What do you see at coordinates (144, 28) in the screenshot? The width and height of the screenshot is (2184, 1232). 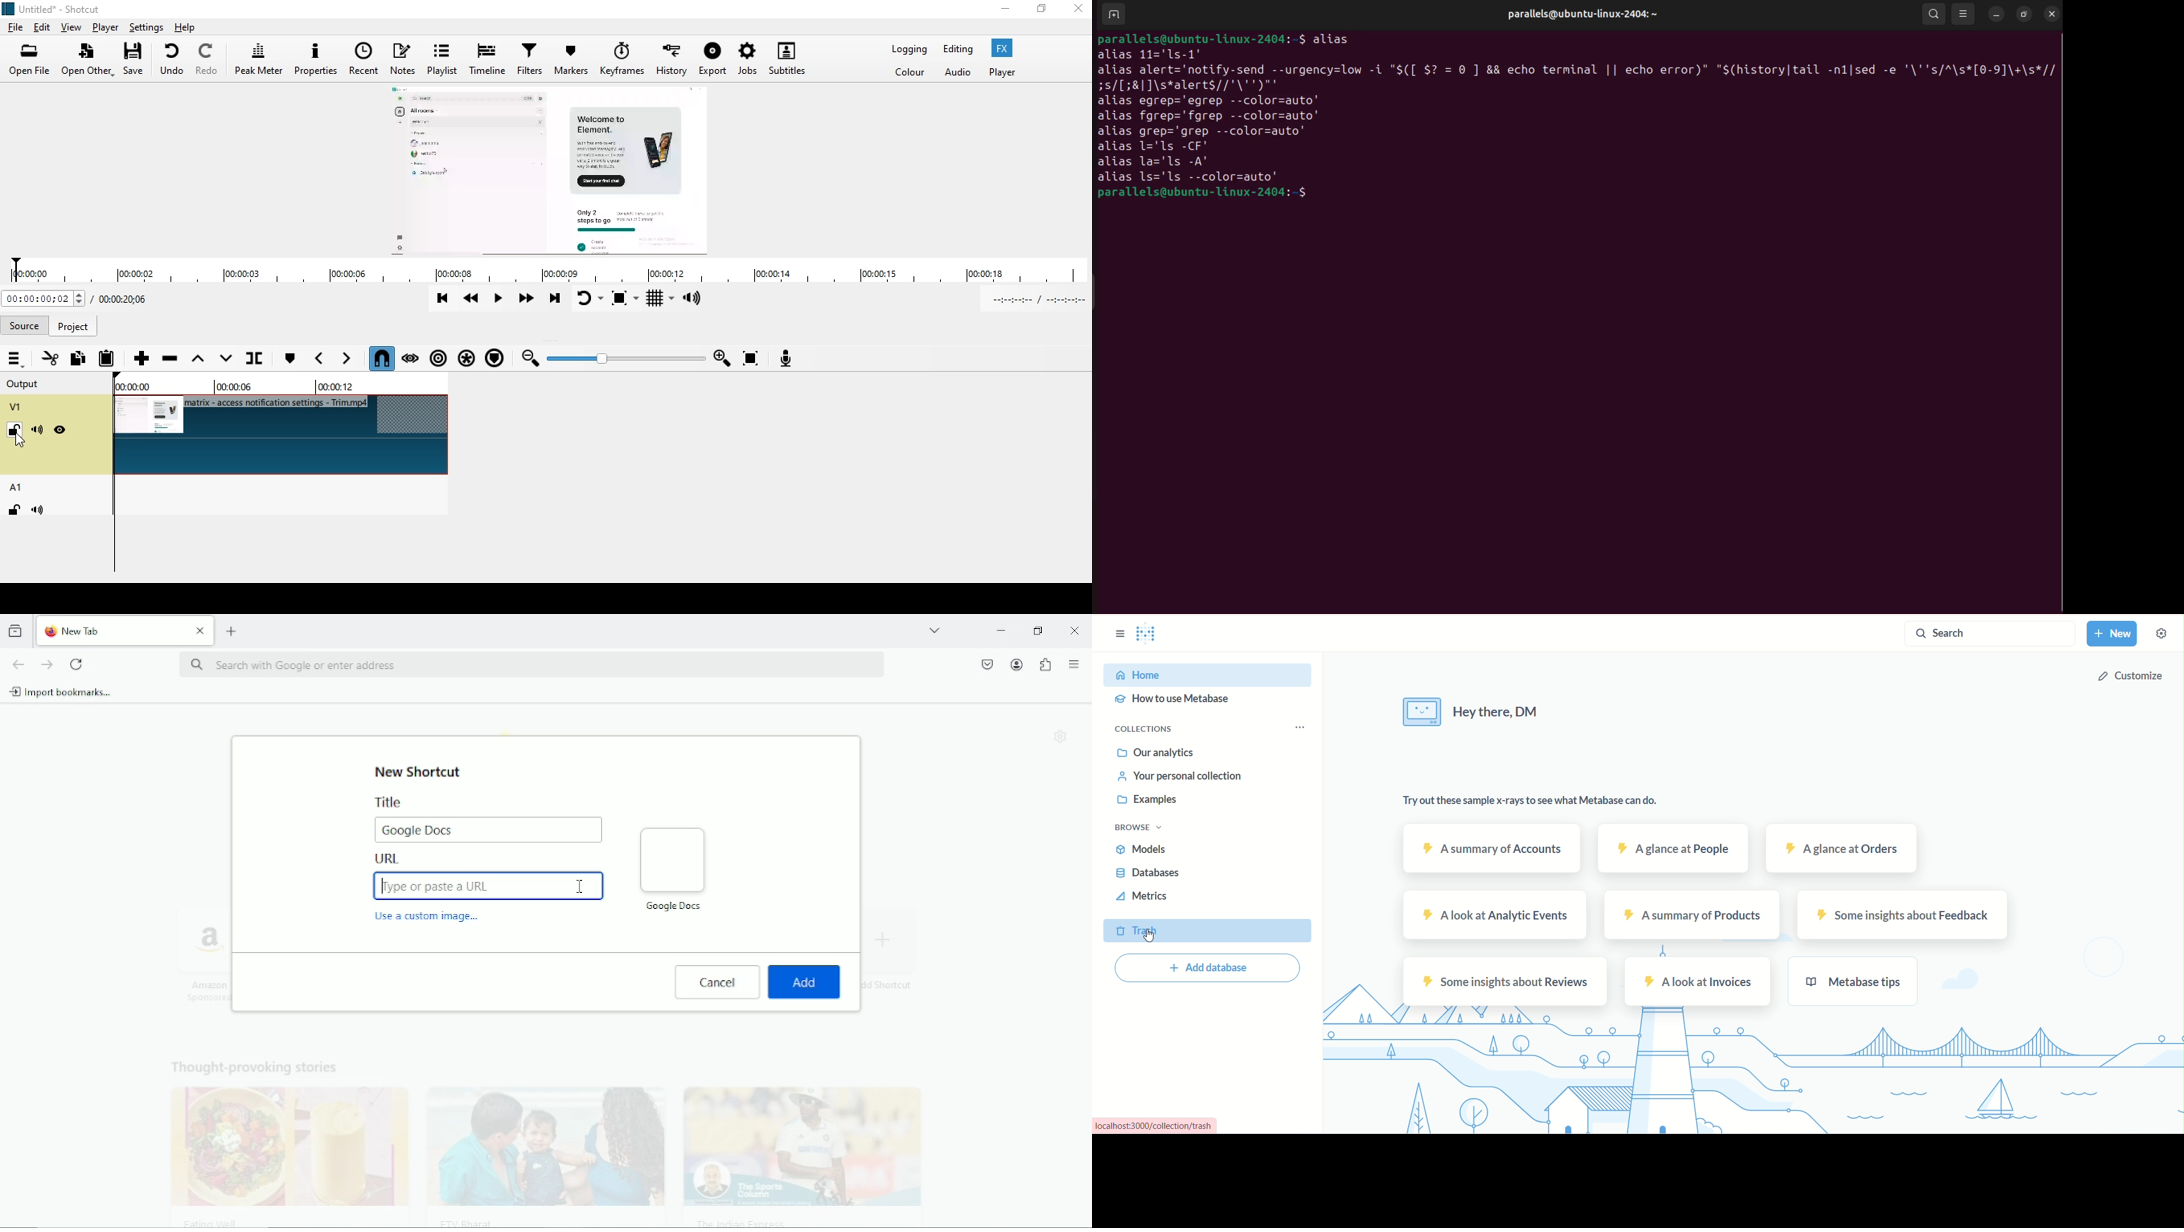 I see `settings` at bounding box center [144, 28].